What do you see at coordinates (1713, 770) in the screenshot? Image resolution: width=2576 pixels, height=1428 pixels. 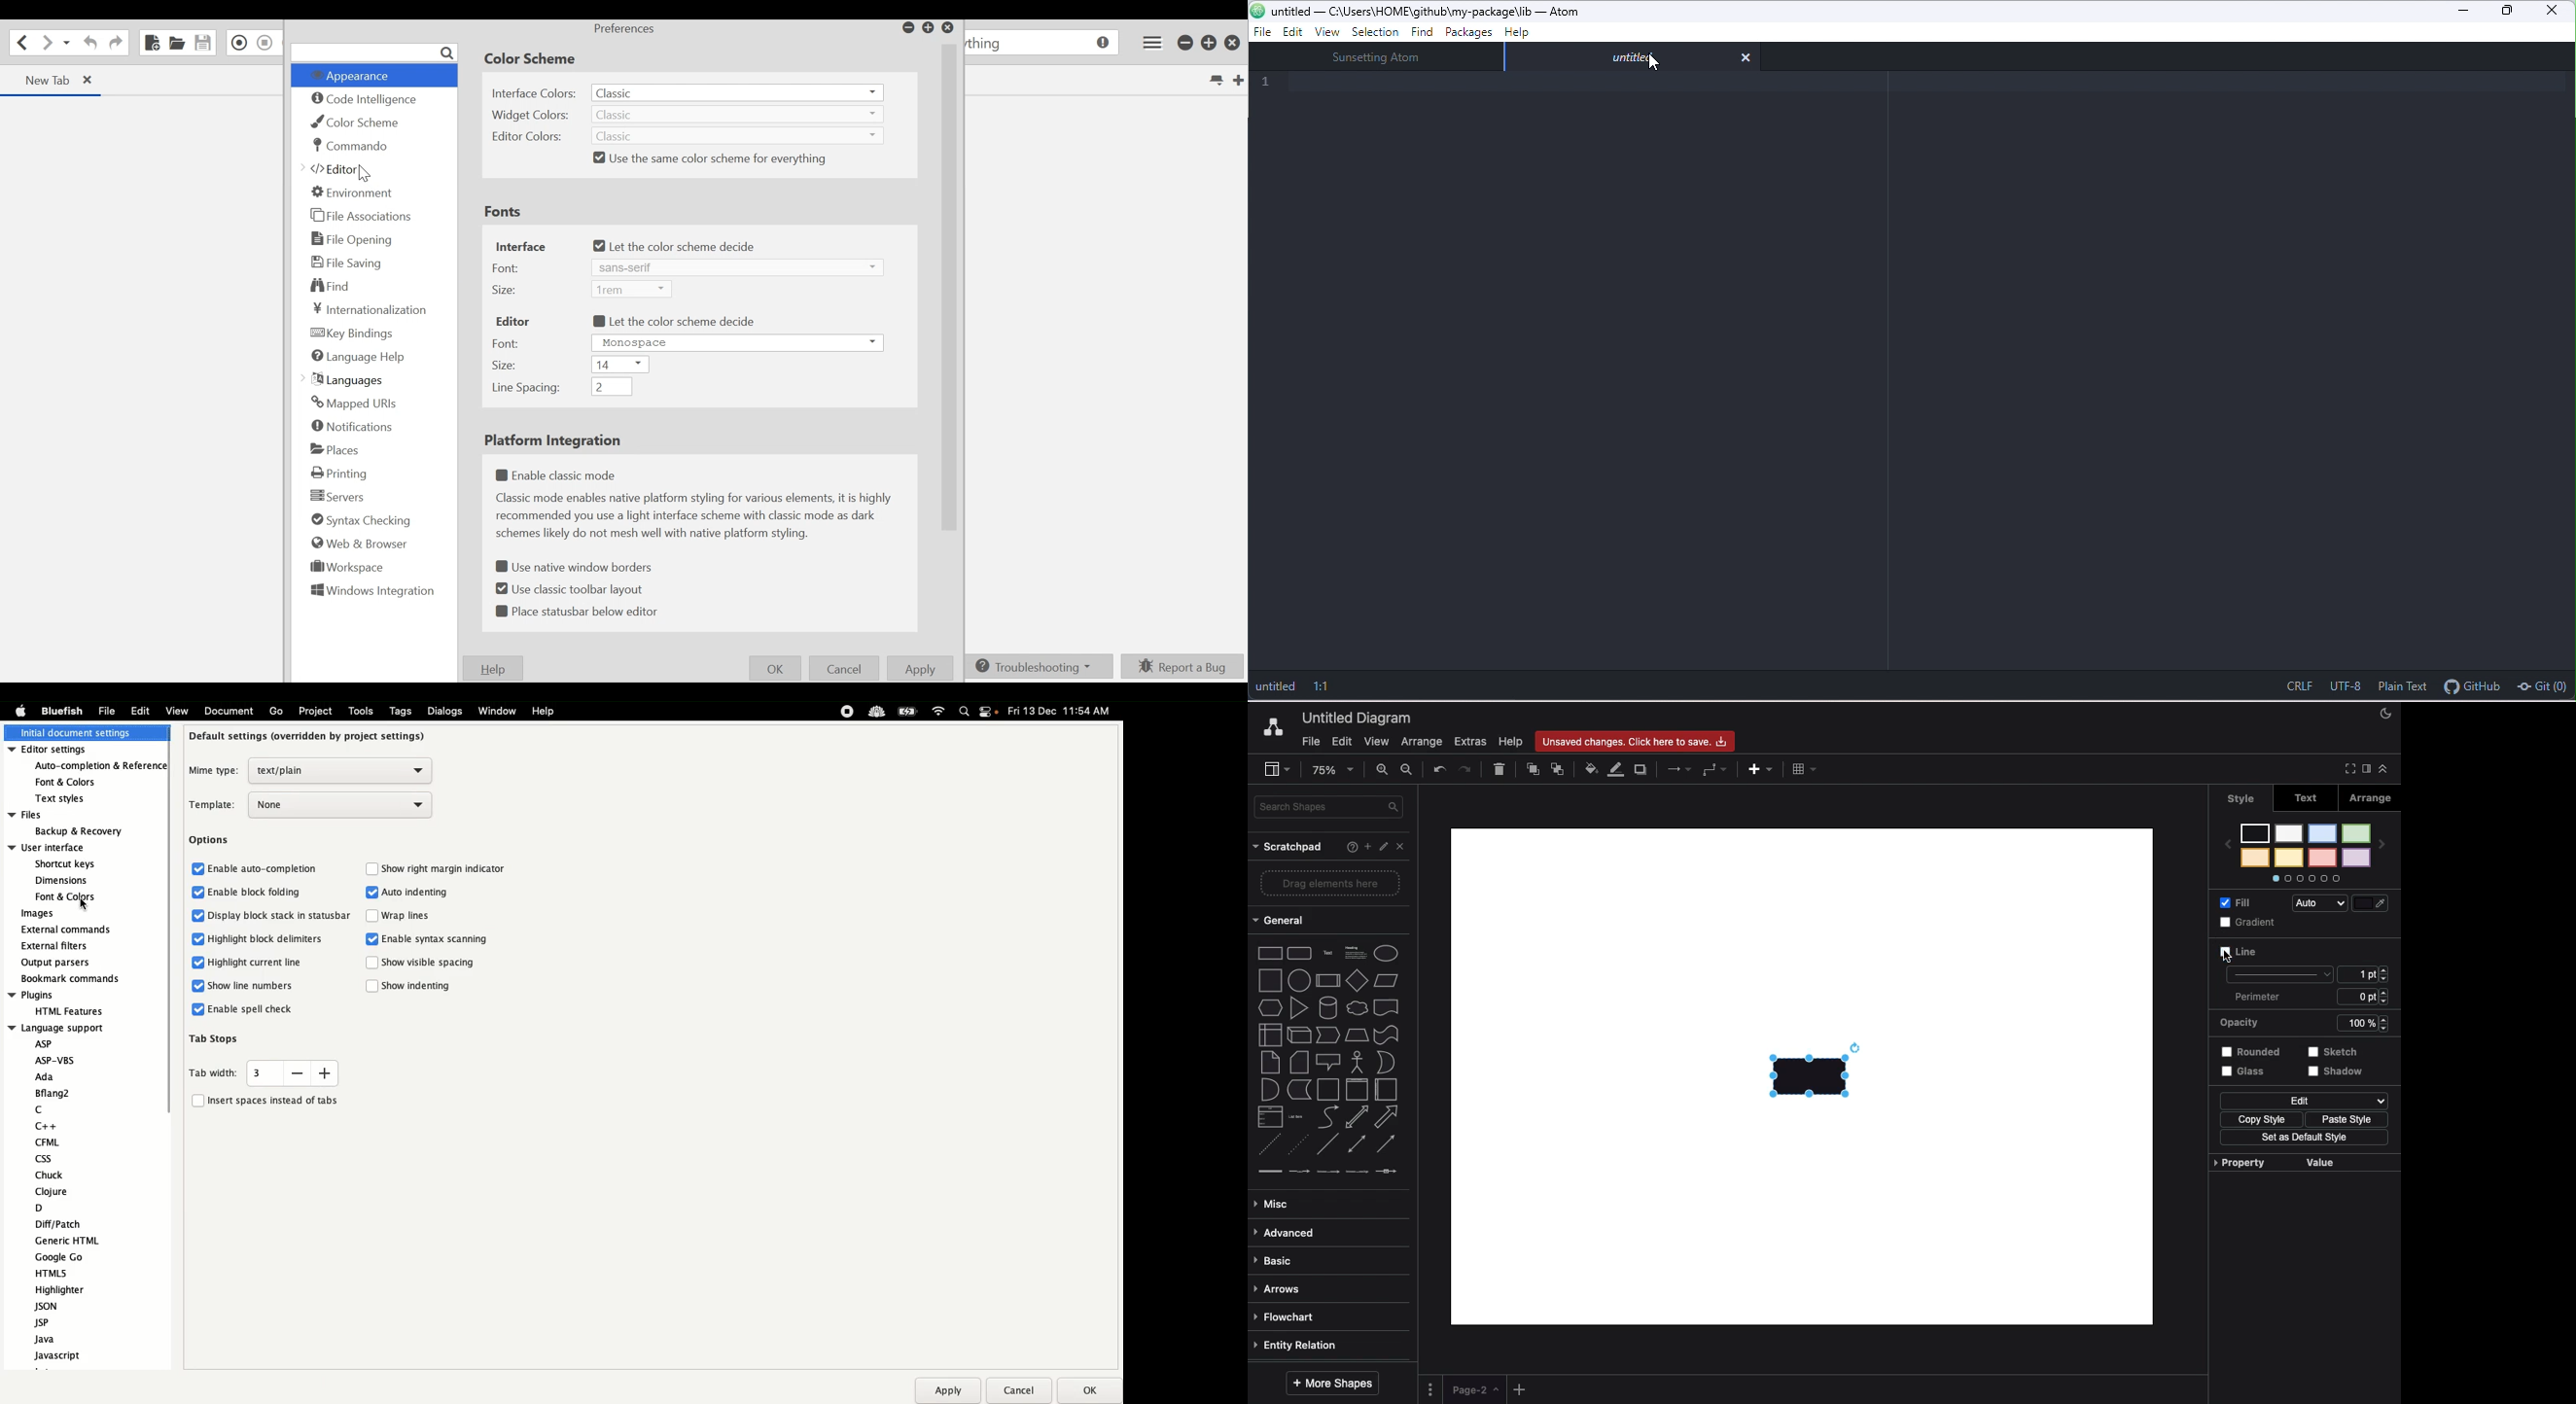 I see `Waypoints` at bounding box center [1713, 770].